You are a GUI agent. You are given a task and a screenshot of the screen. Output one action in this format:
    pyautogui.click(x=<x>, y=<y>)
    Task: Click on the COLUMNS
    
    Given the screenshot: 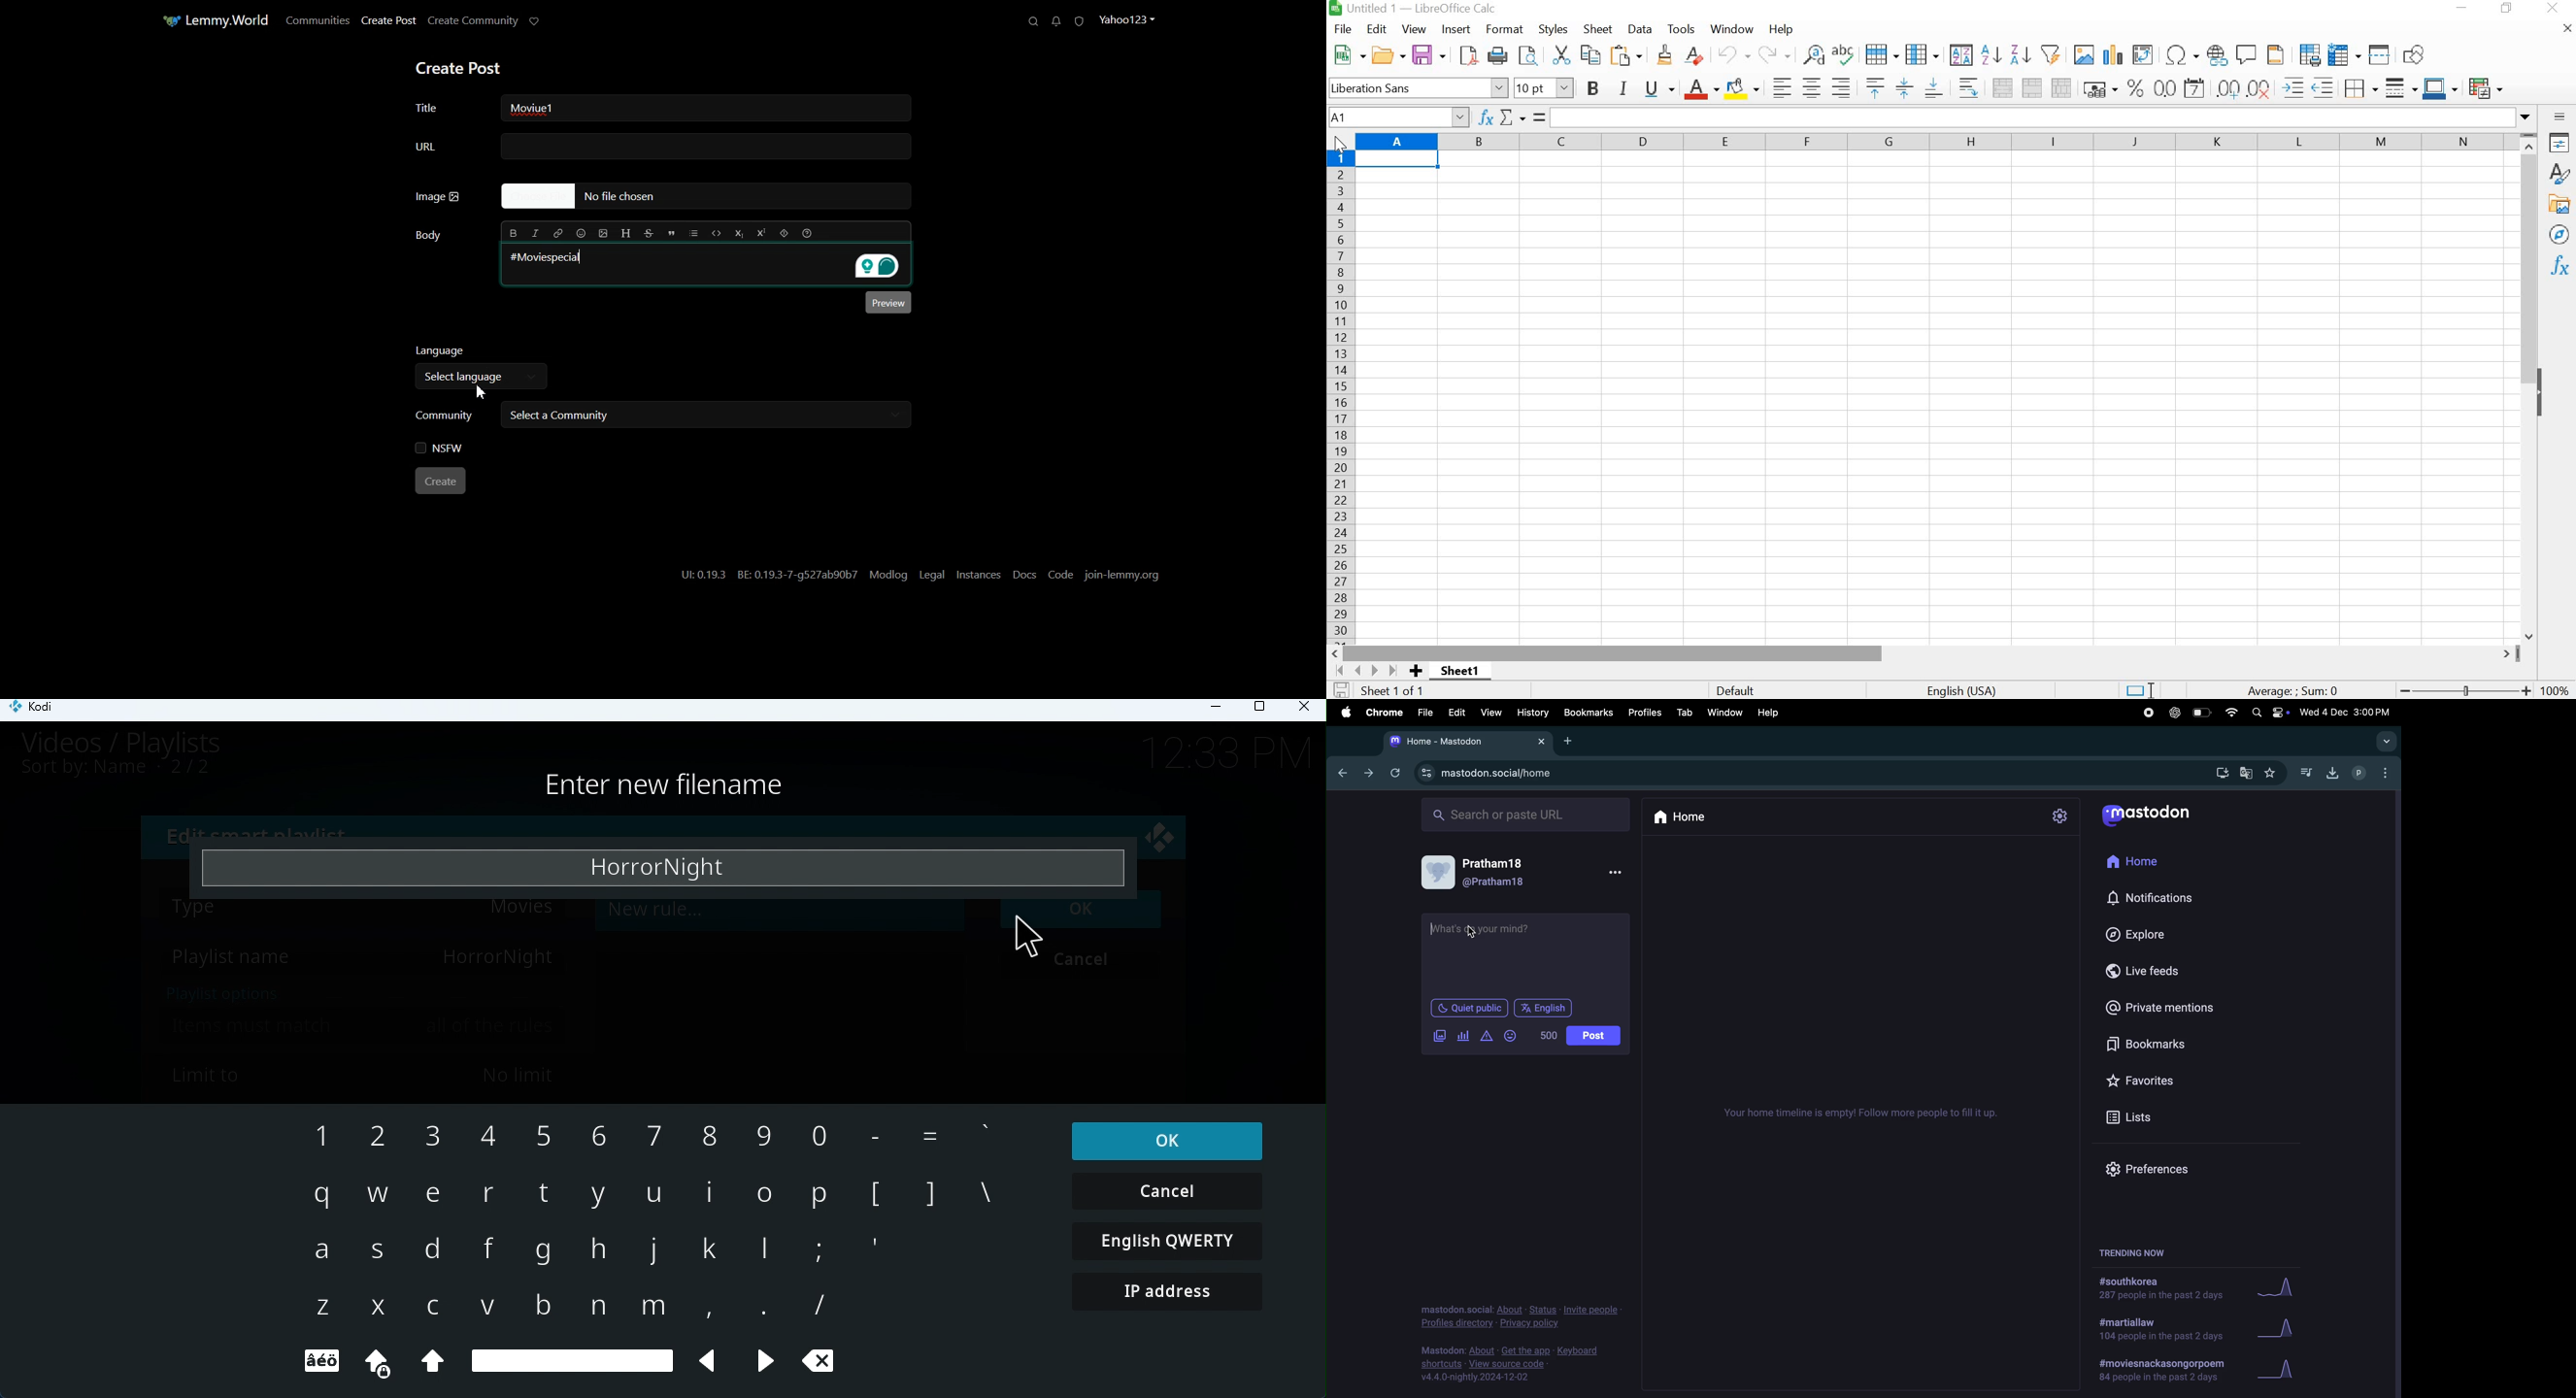 What is the action you would take?
    pyautogui.click(x=1932, y=141)
    